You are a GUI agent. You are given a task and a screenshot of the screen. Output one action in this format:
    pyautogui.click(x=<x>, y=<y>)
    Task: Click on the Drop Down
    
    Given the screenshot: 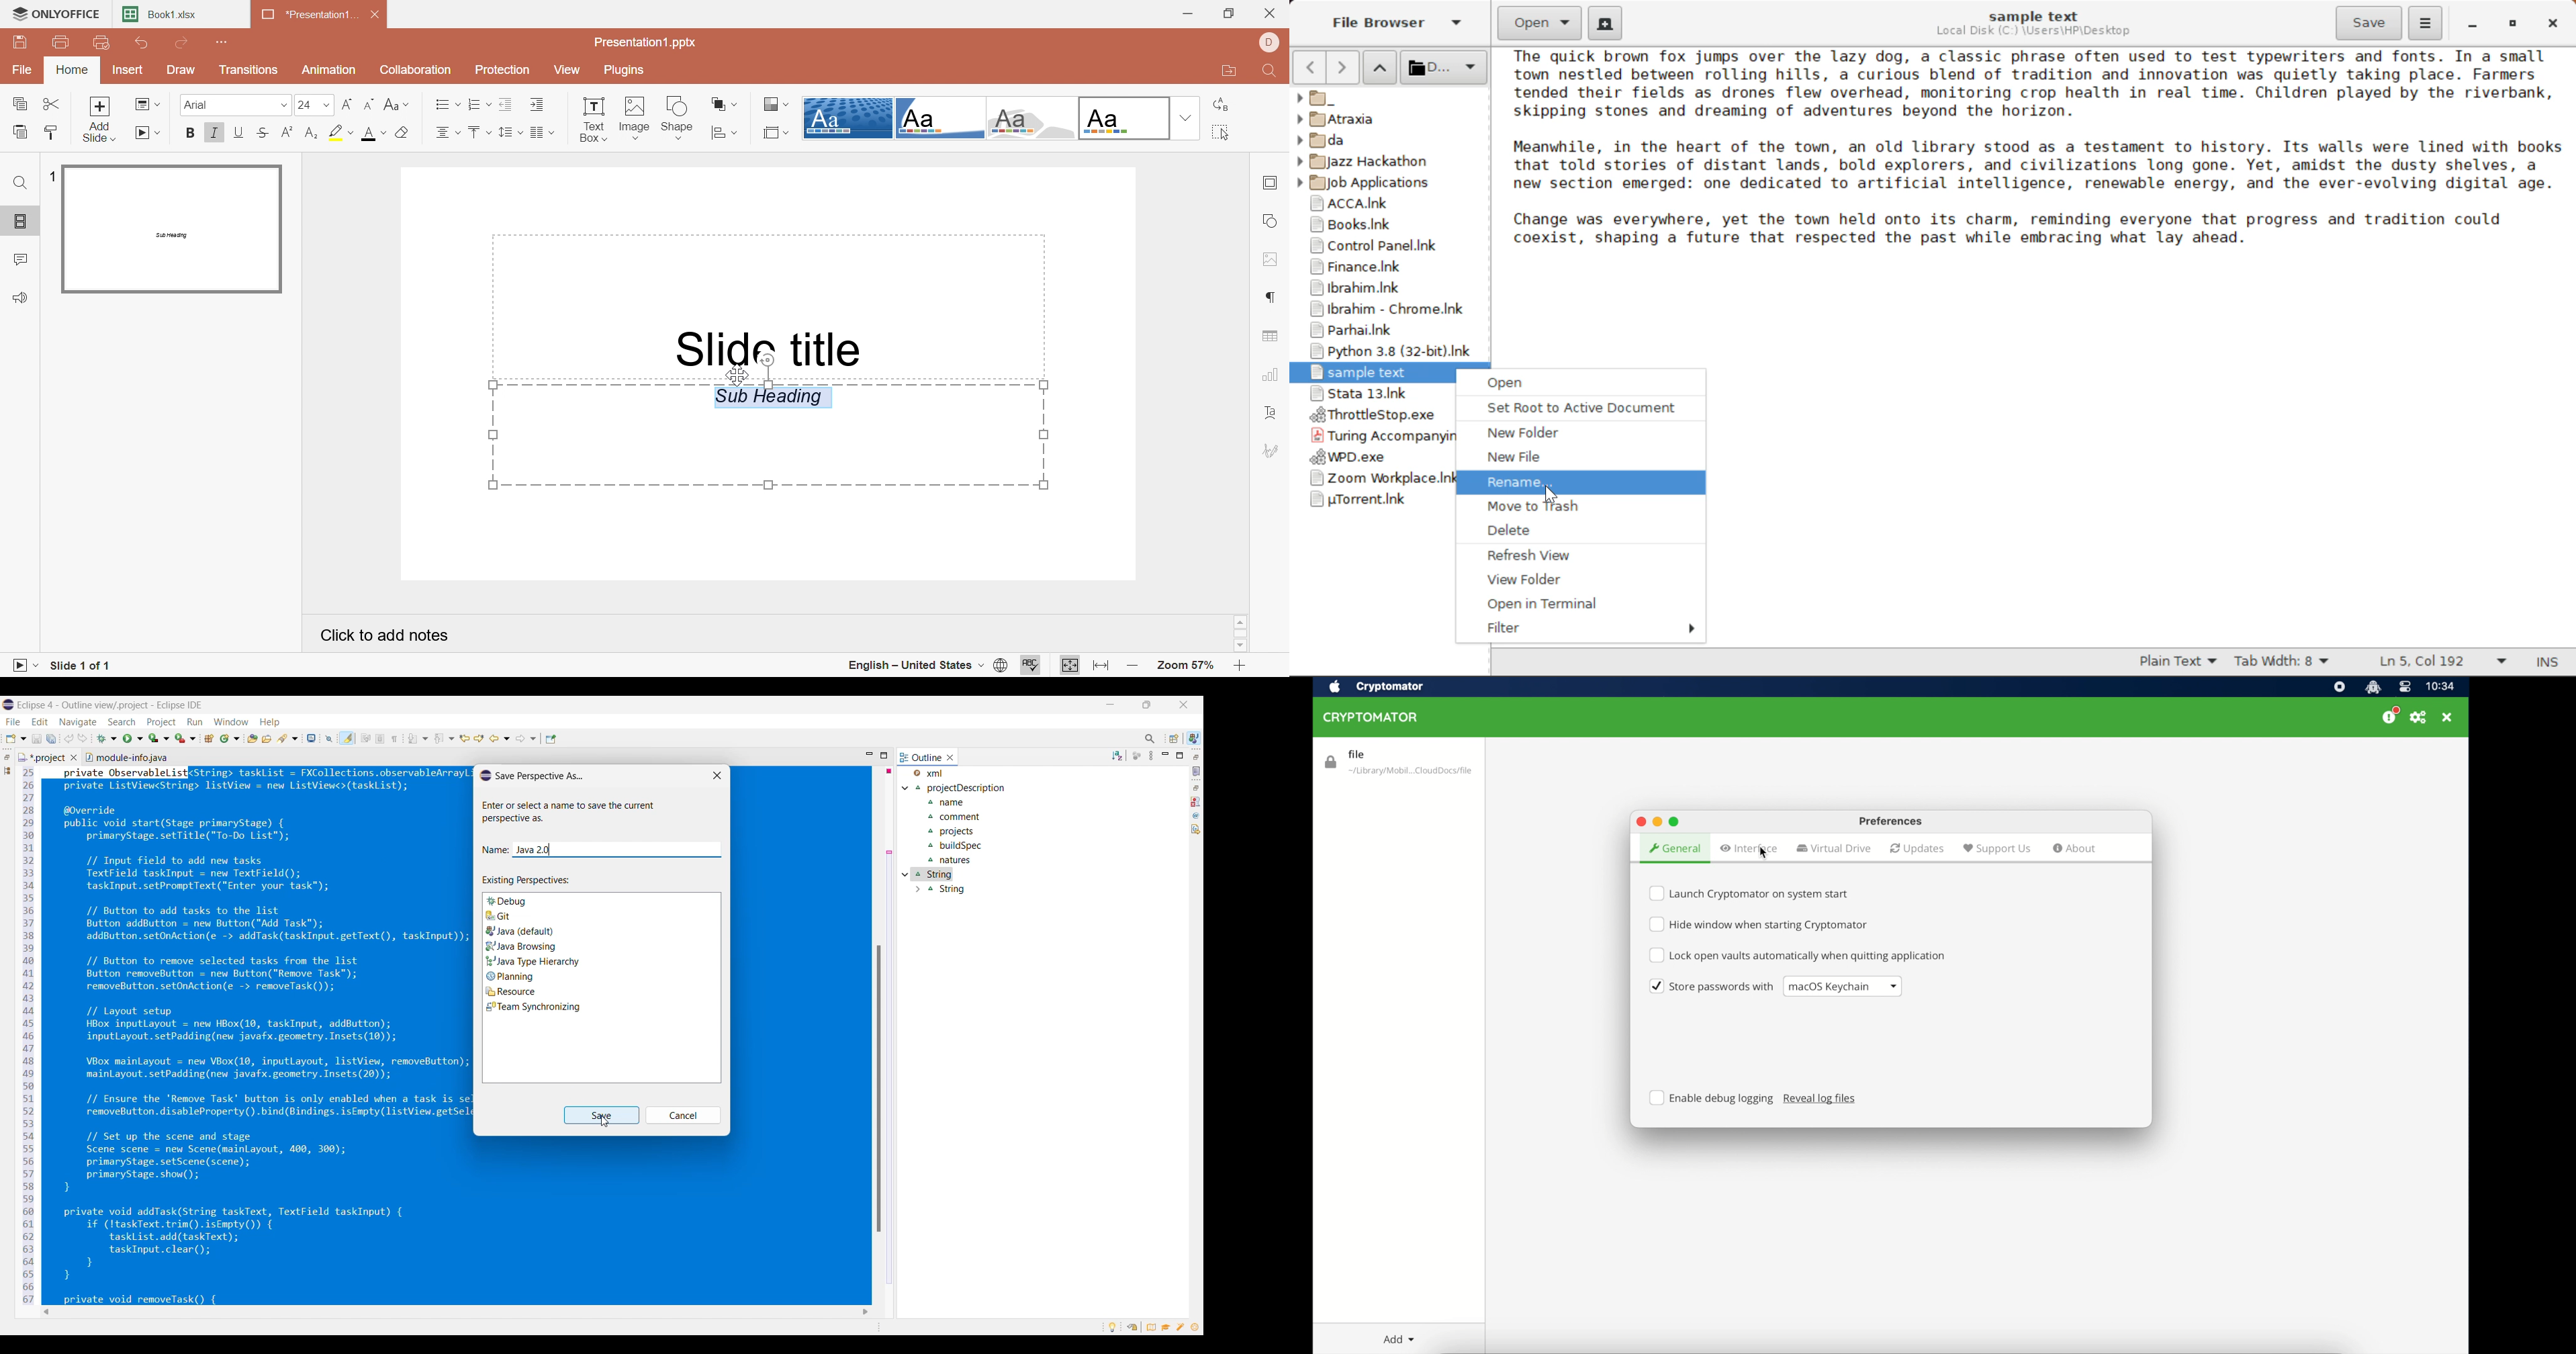 What is the action you would take?
    pyautogui.click(x=1187, y=118)
    